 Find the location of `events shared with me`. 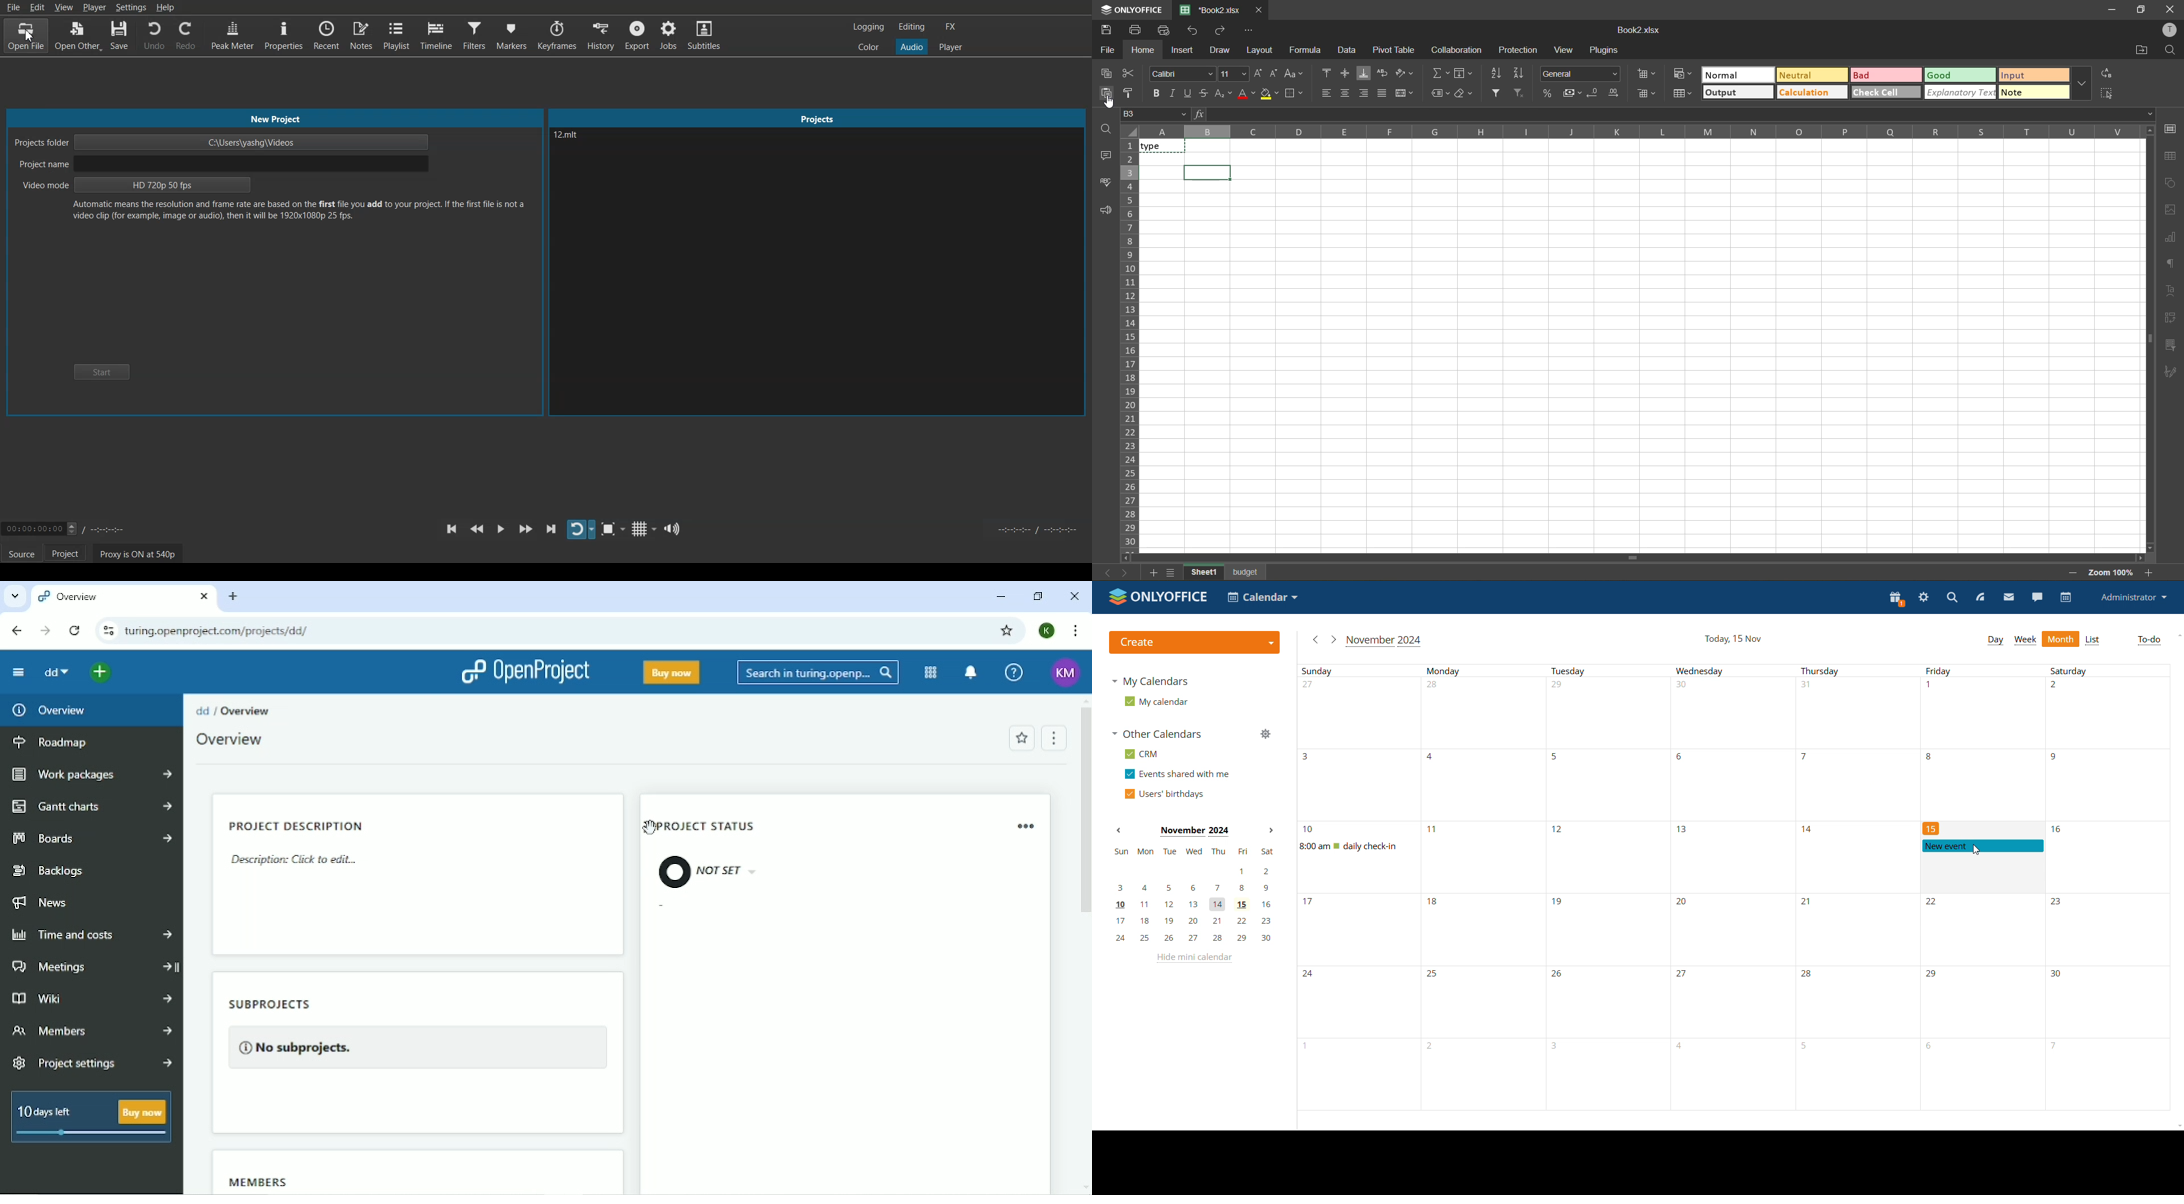

events shared with me is located at coordinates (1177, 774).